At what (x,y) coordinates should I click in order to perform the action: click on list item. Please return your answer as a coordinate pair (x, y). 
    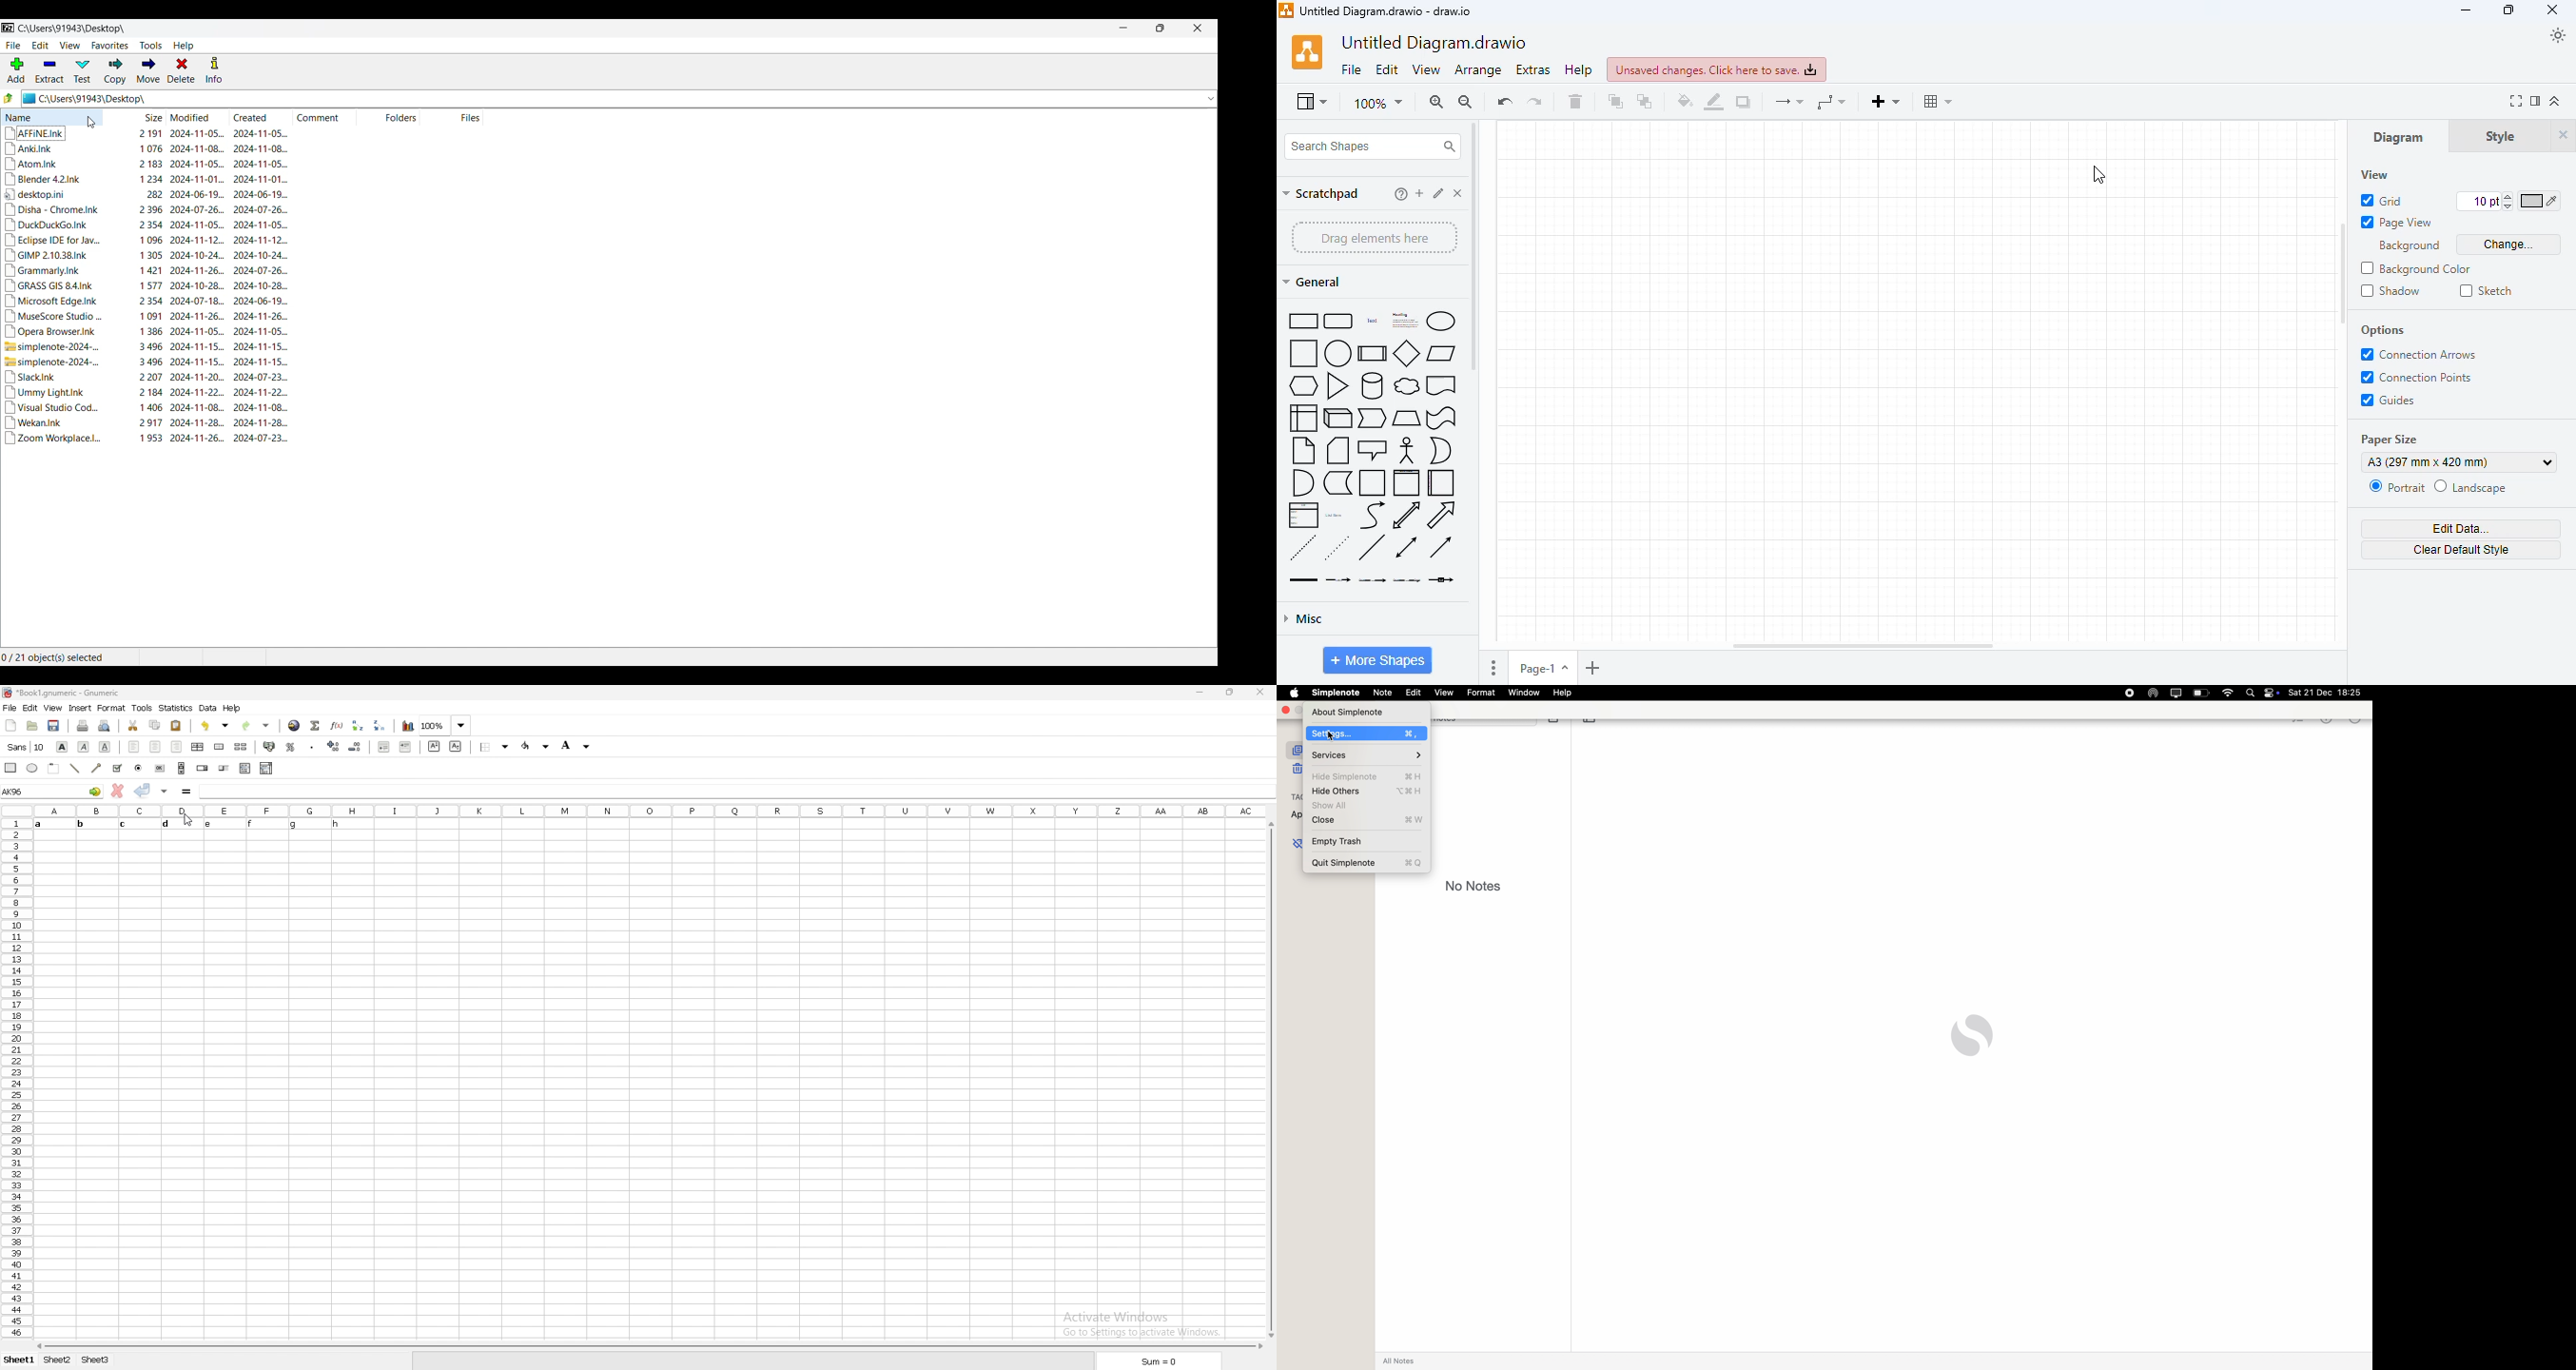
    Looking at the image, I should click on (1336, 516).